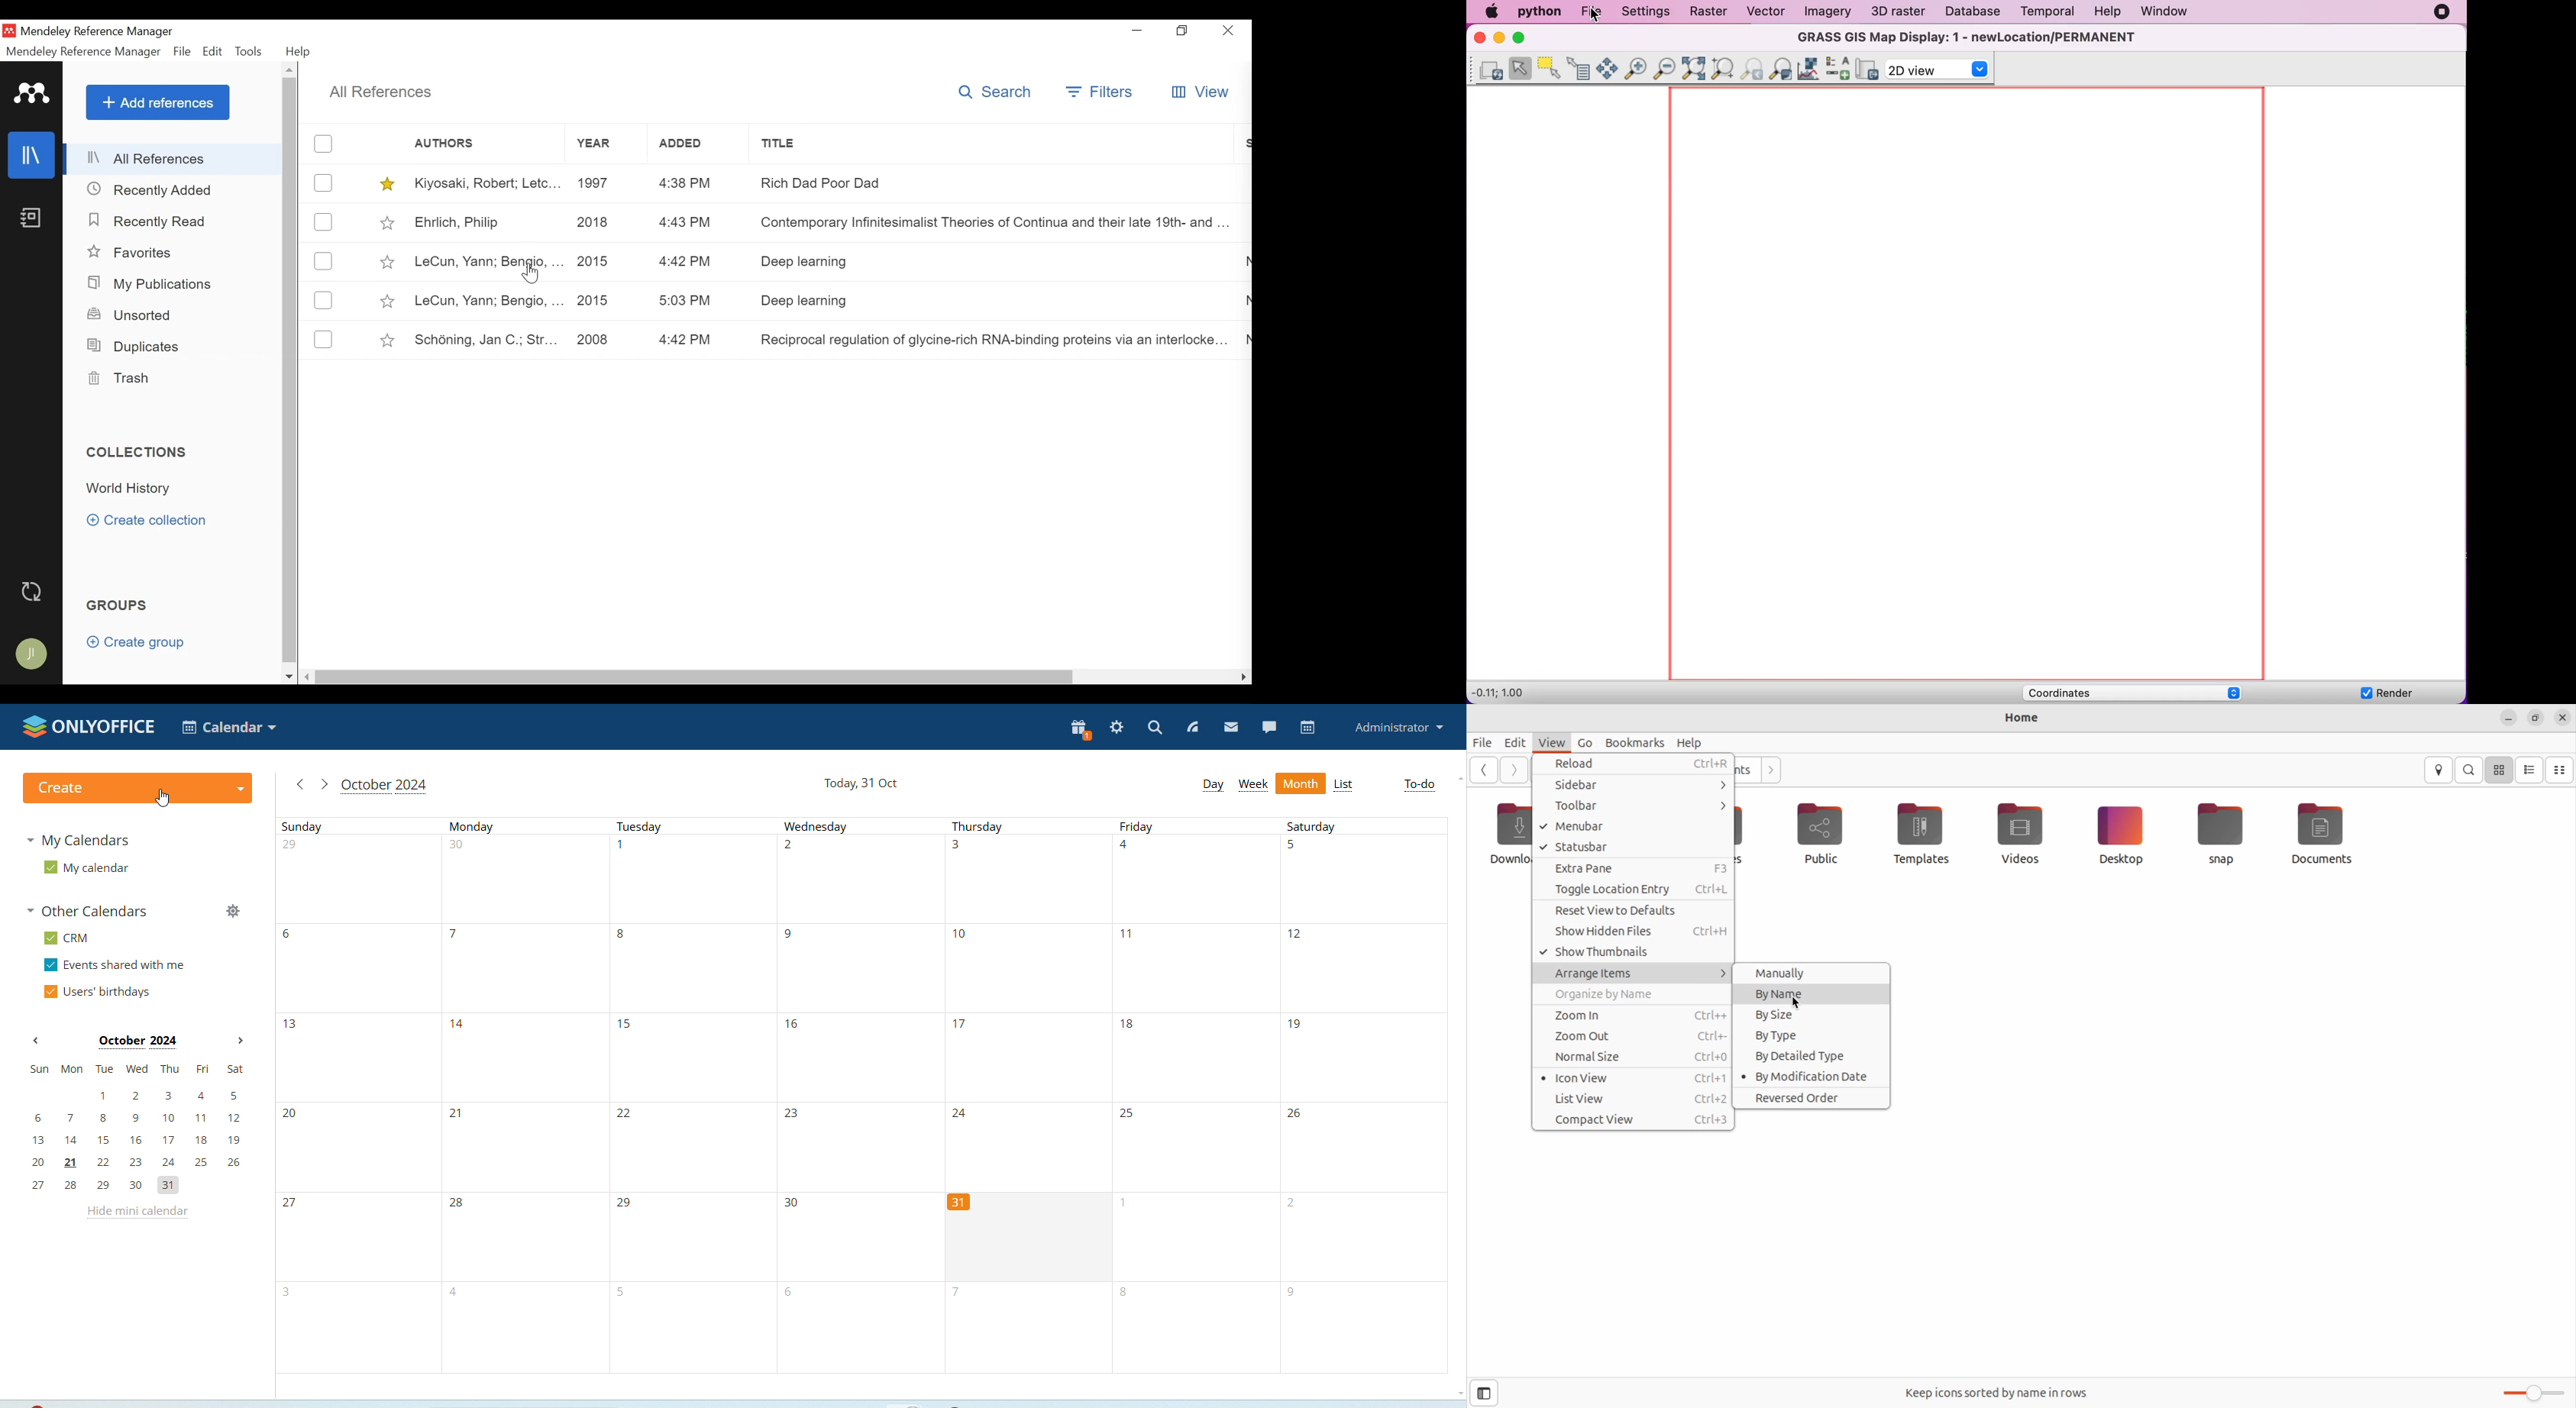 This screenshot has width=2576, height=1428. Describe the element at coordinates (995, 182) in the screenshot. I see `Rich Dad Poor Dad` at that location.